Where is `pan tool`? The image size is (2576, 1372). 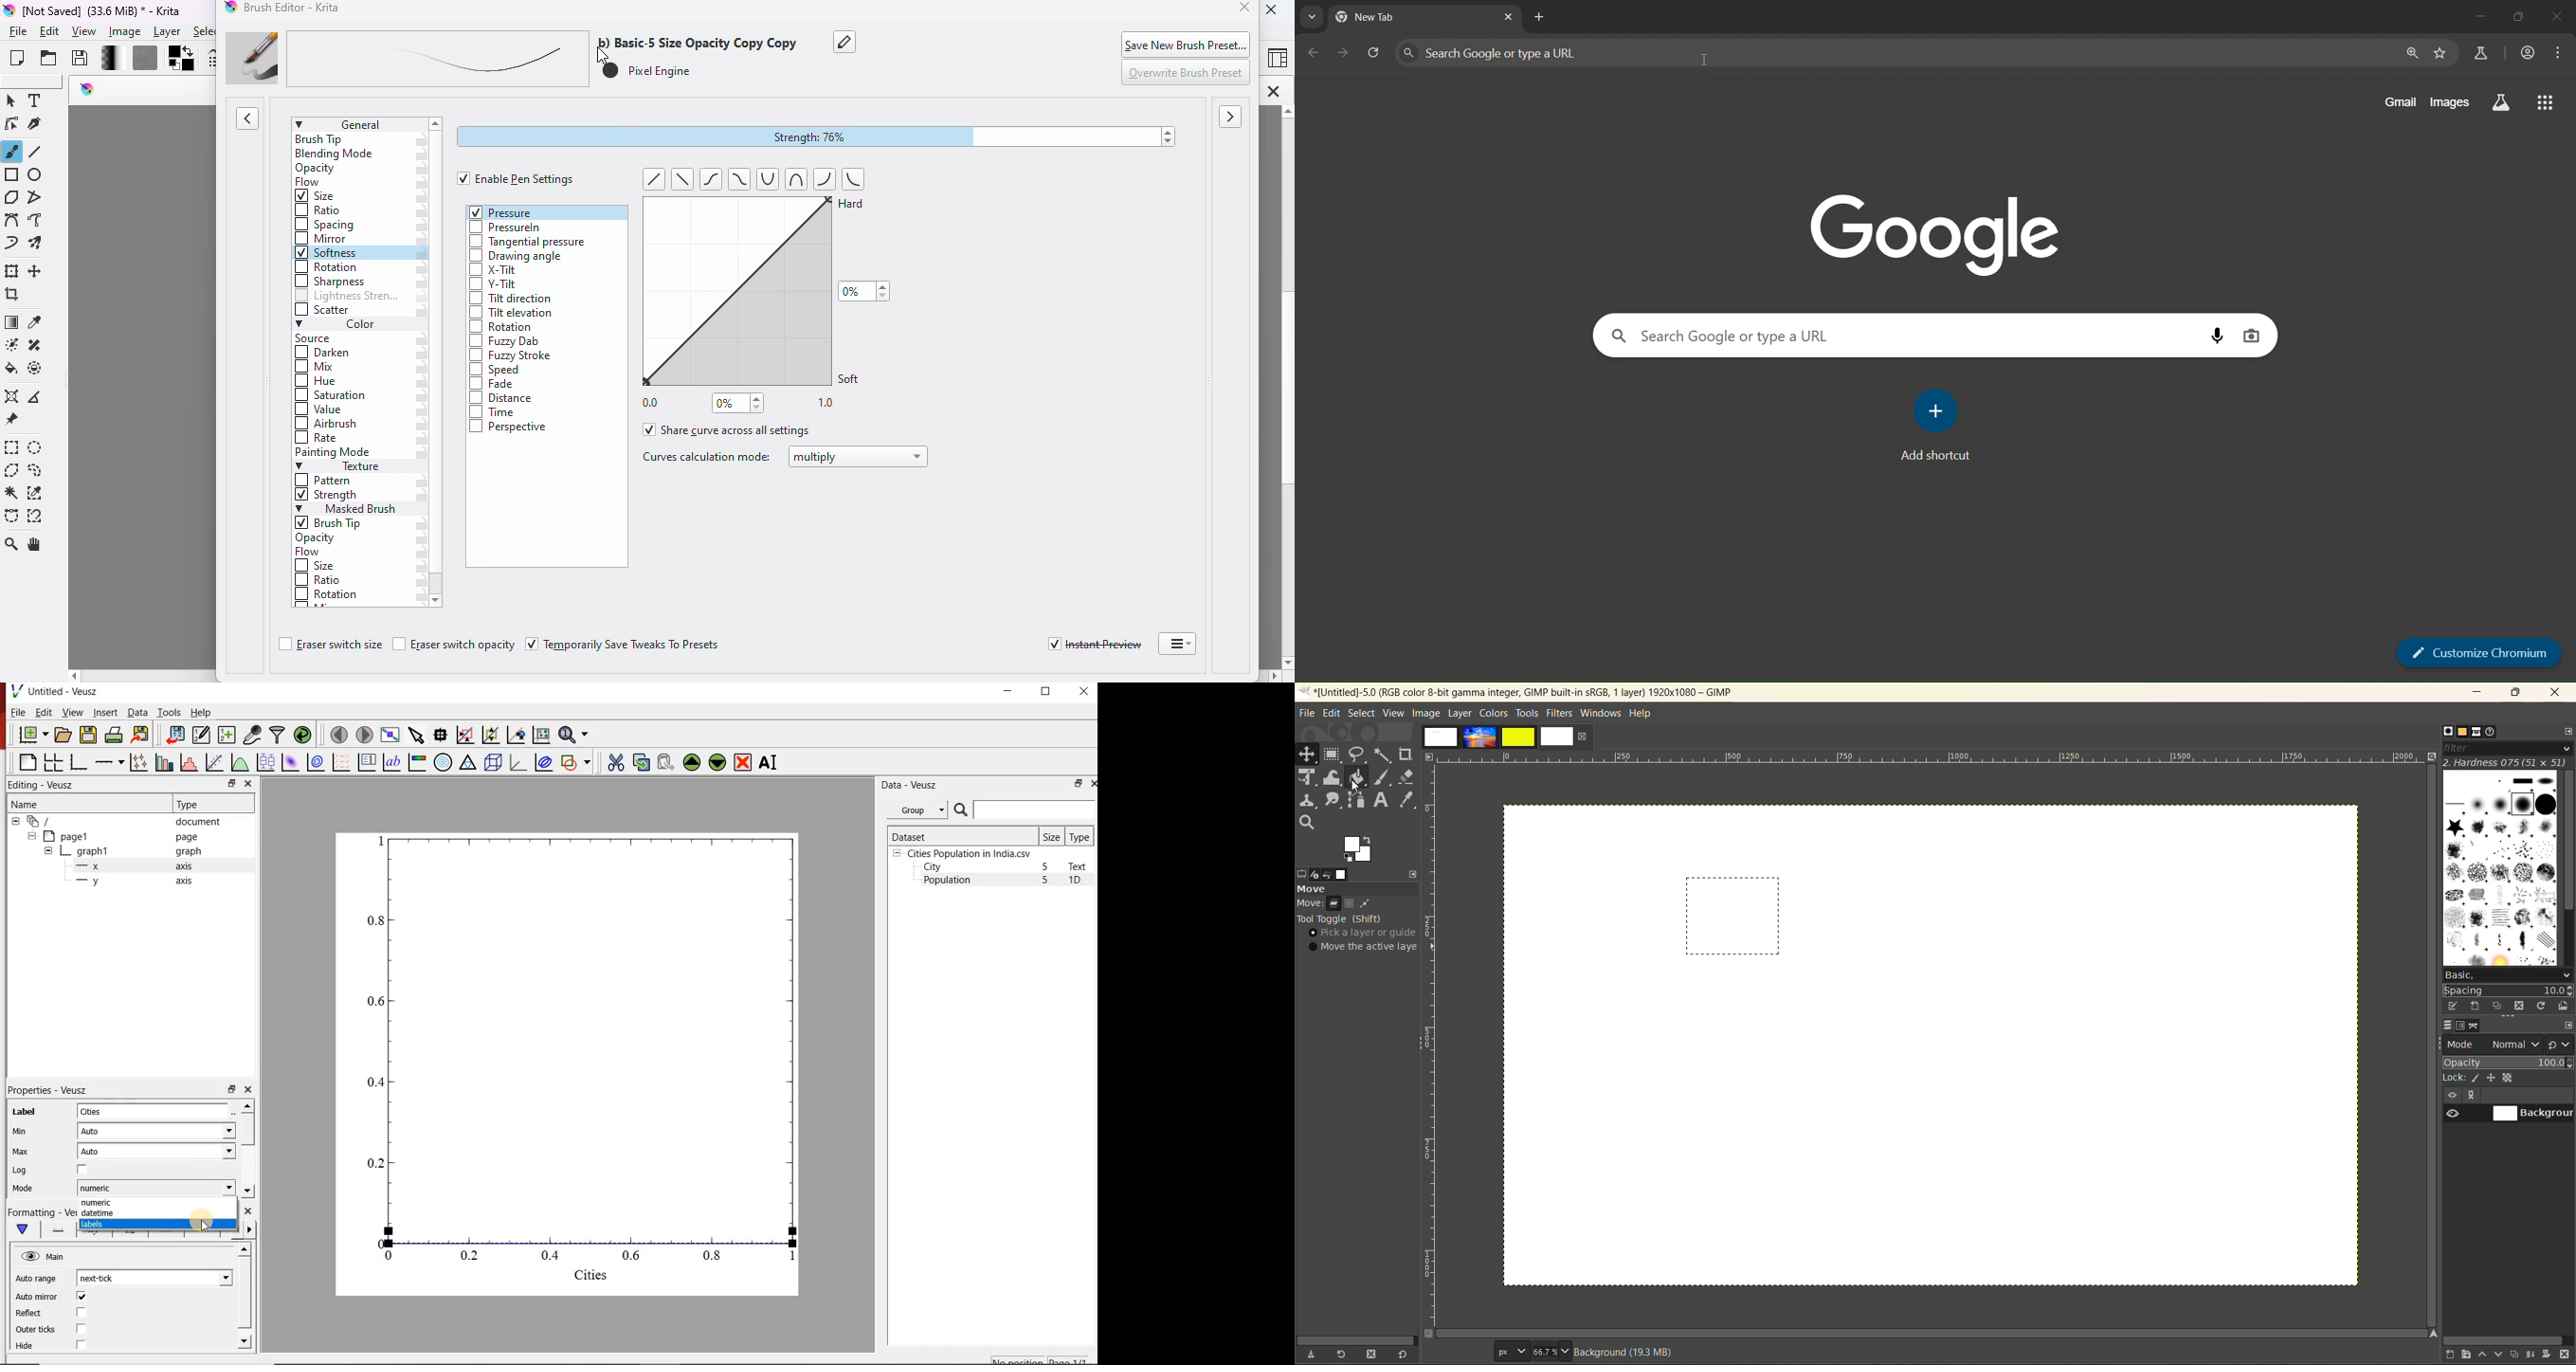
pan tool is located at coordinates (37, 545).